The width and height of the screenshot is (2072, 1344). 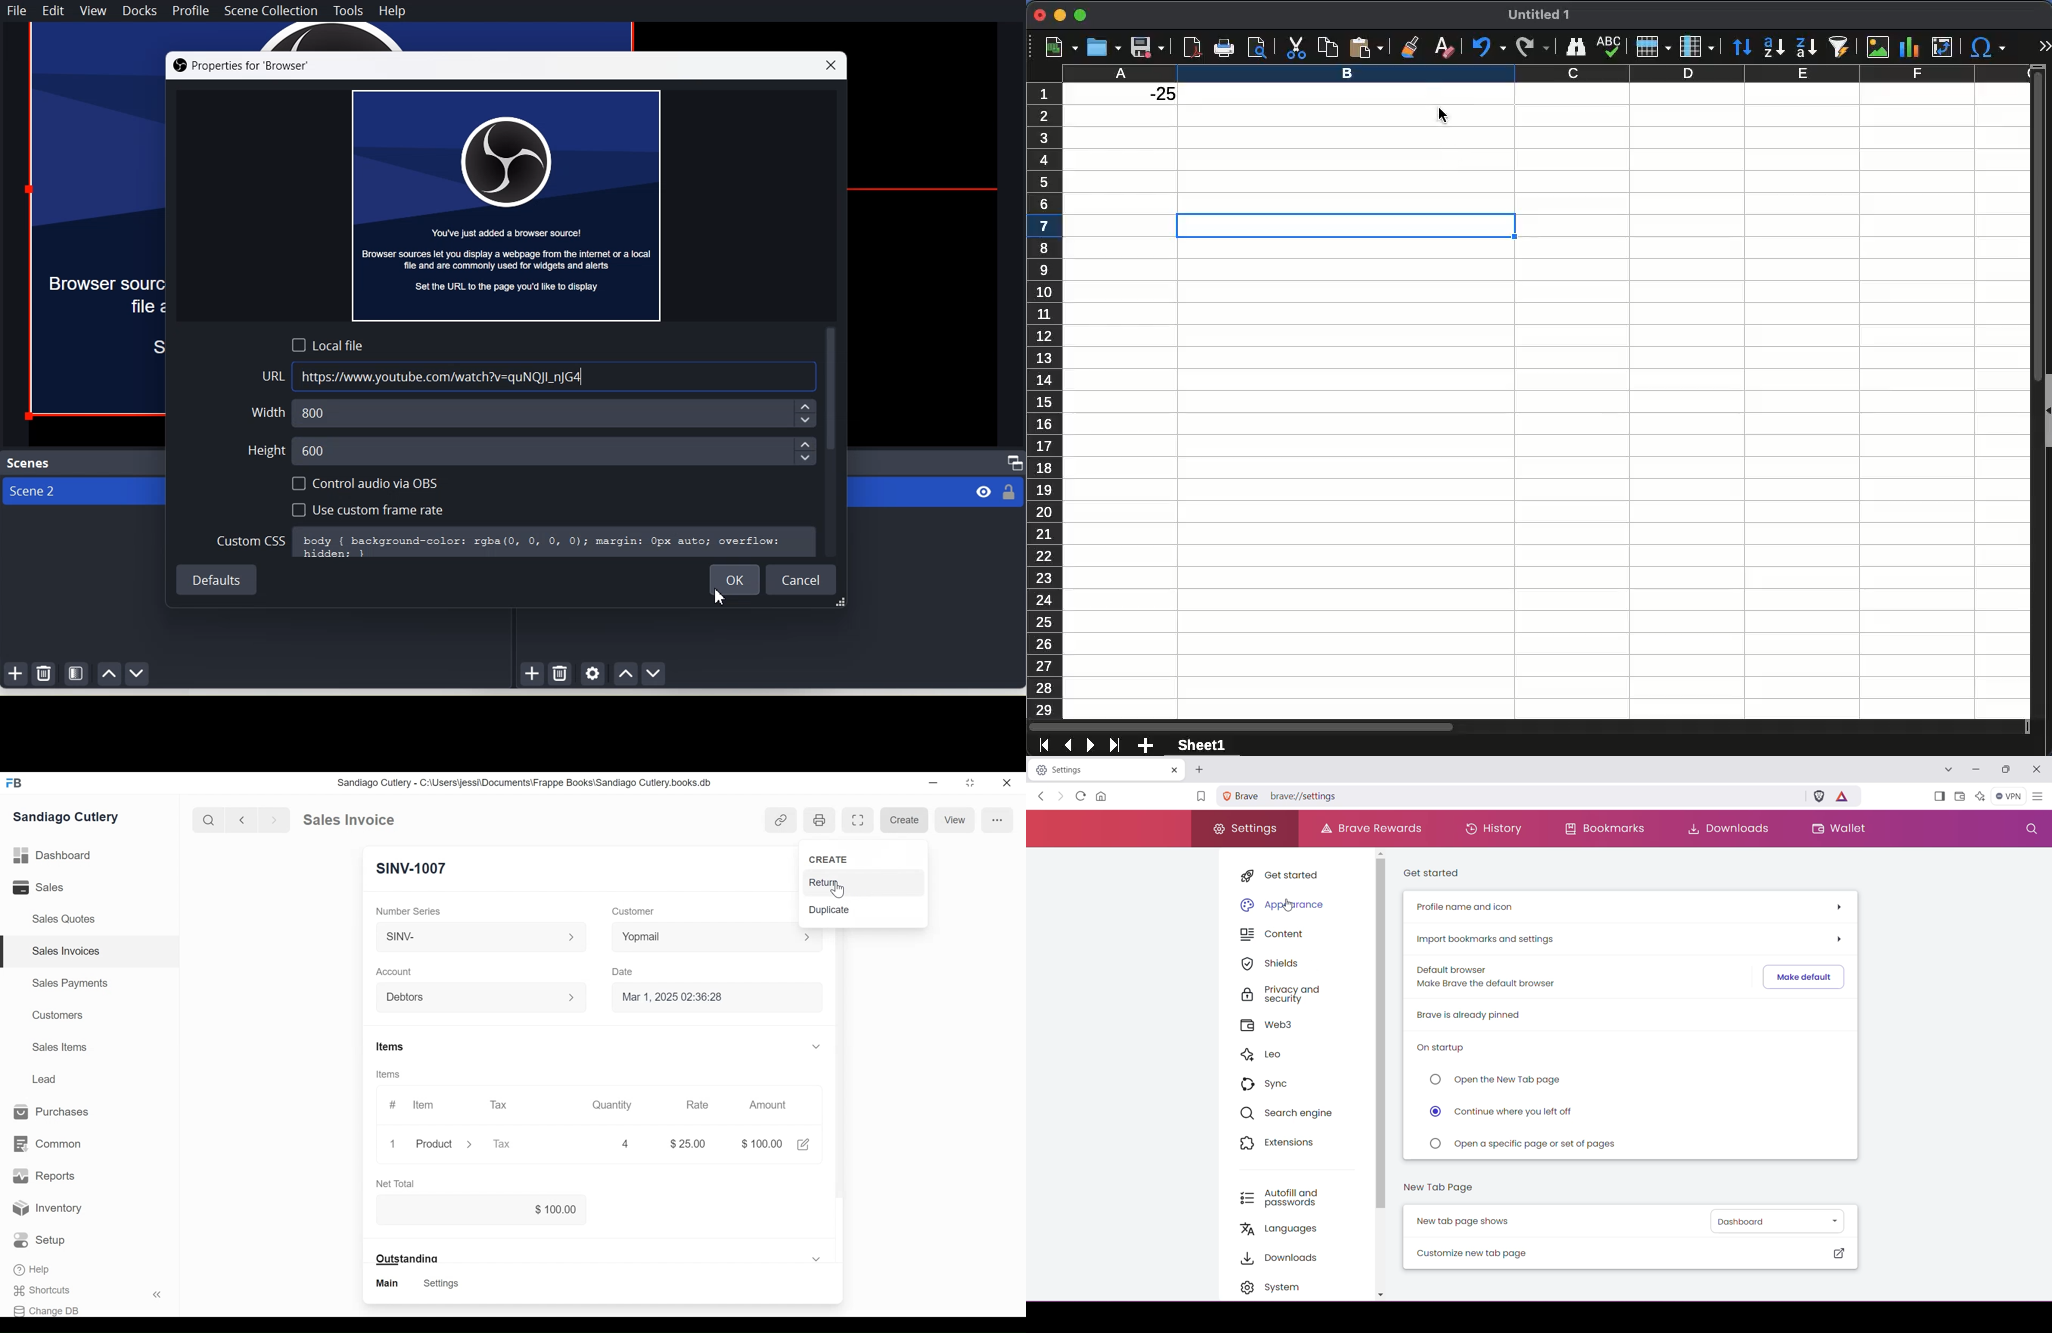 What do you see at coordinates (1200, 744) in the screenshot?
I see `sheet 1` at bounding box center [1200, 744].